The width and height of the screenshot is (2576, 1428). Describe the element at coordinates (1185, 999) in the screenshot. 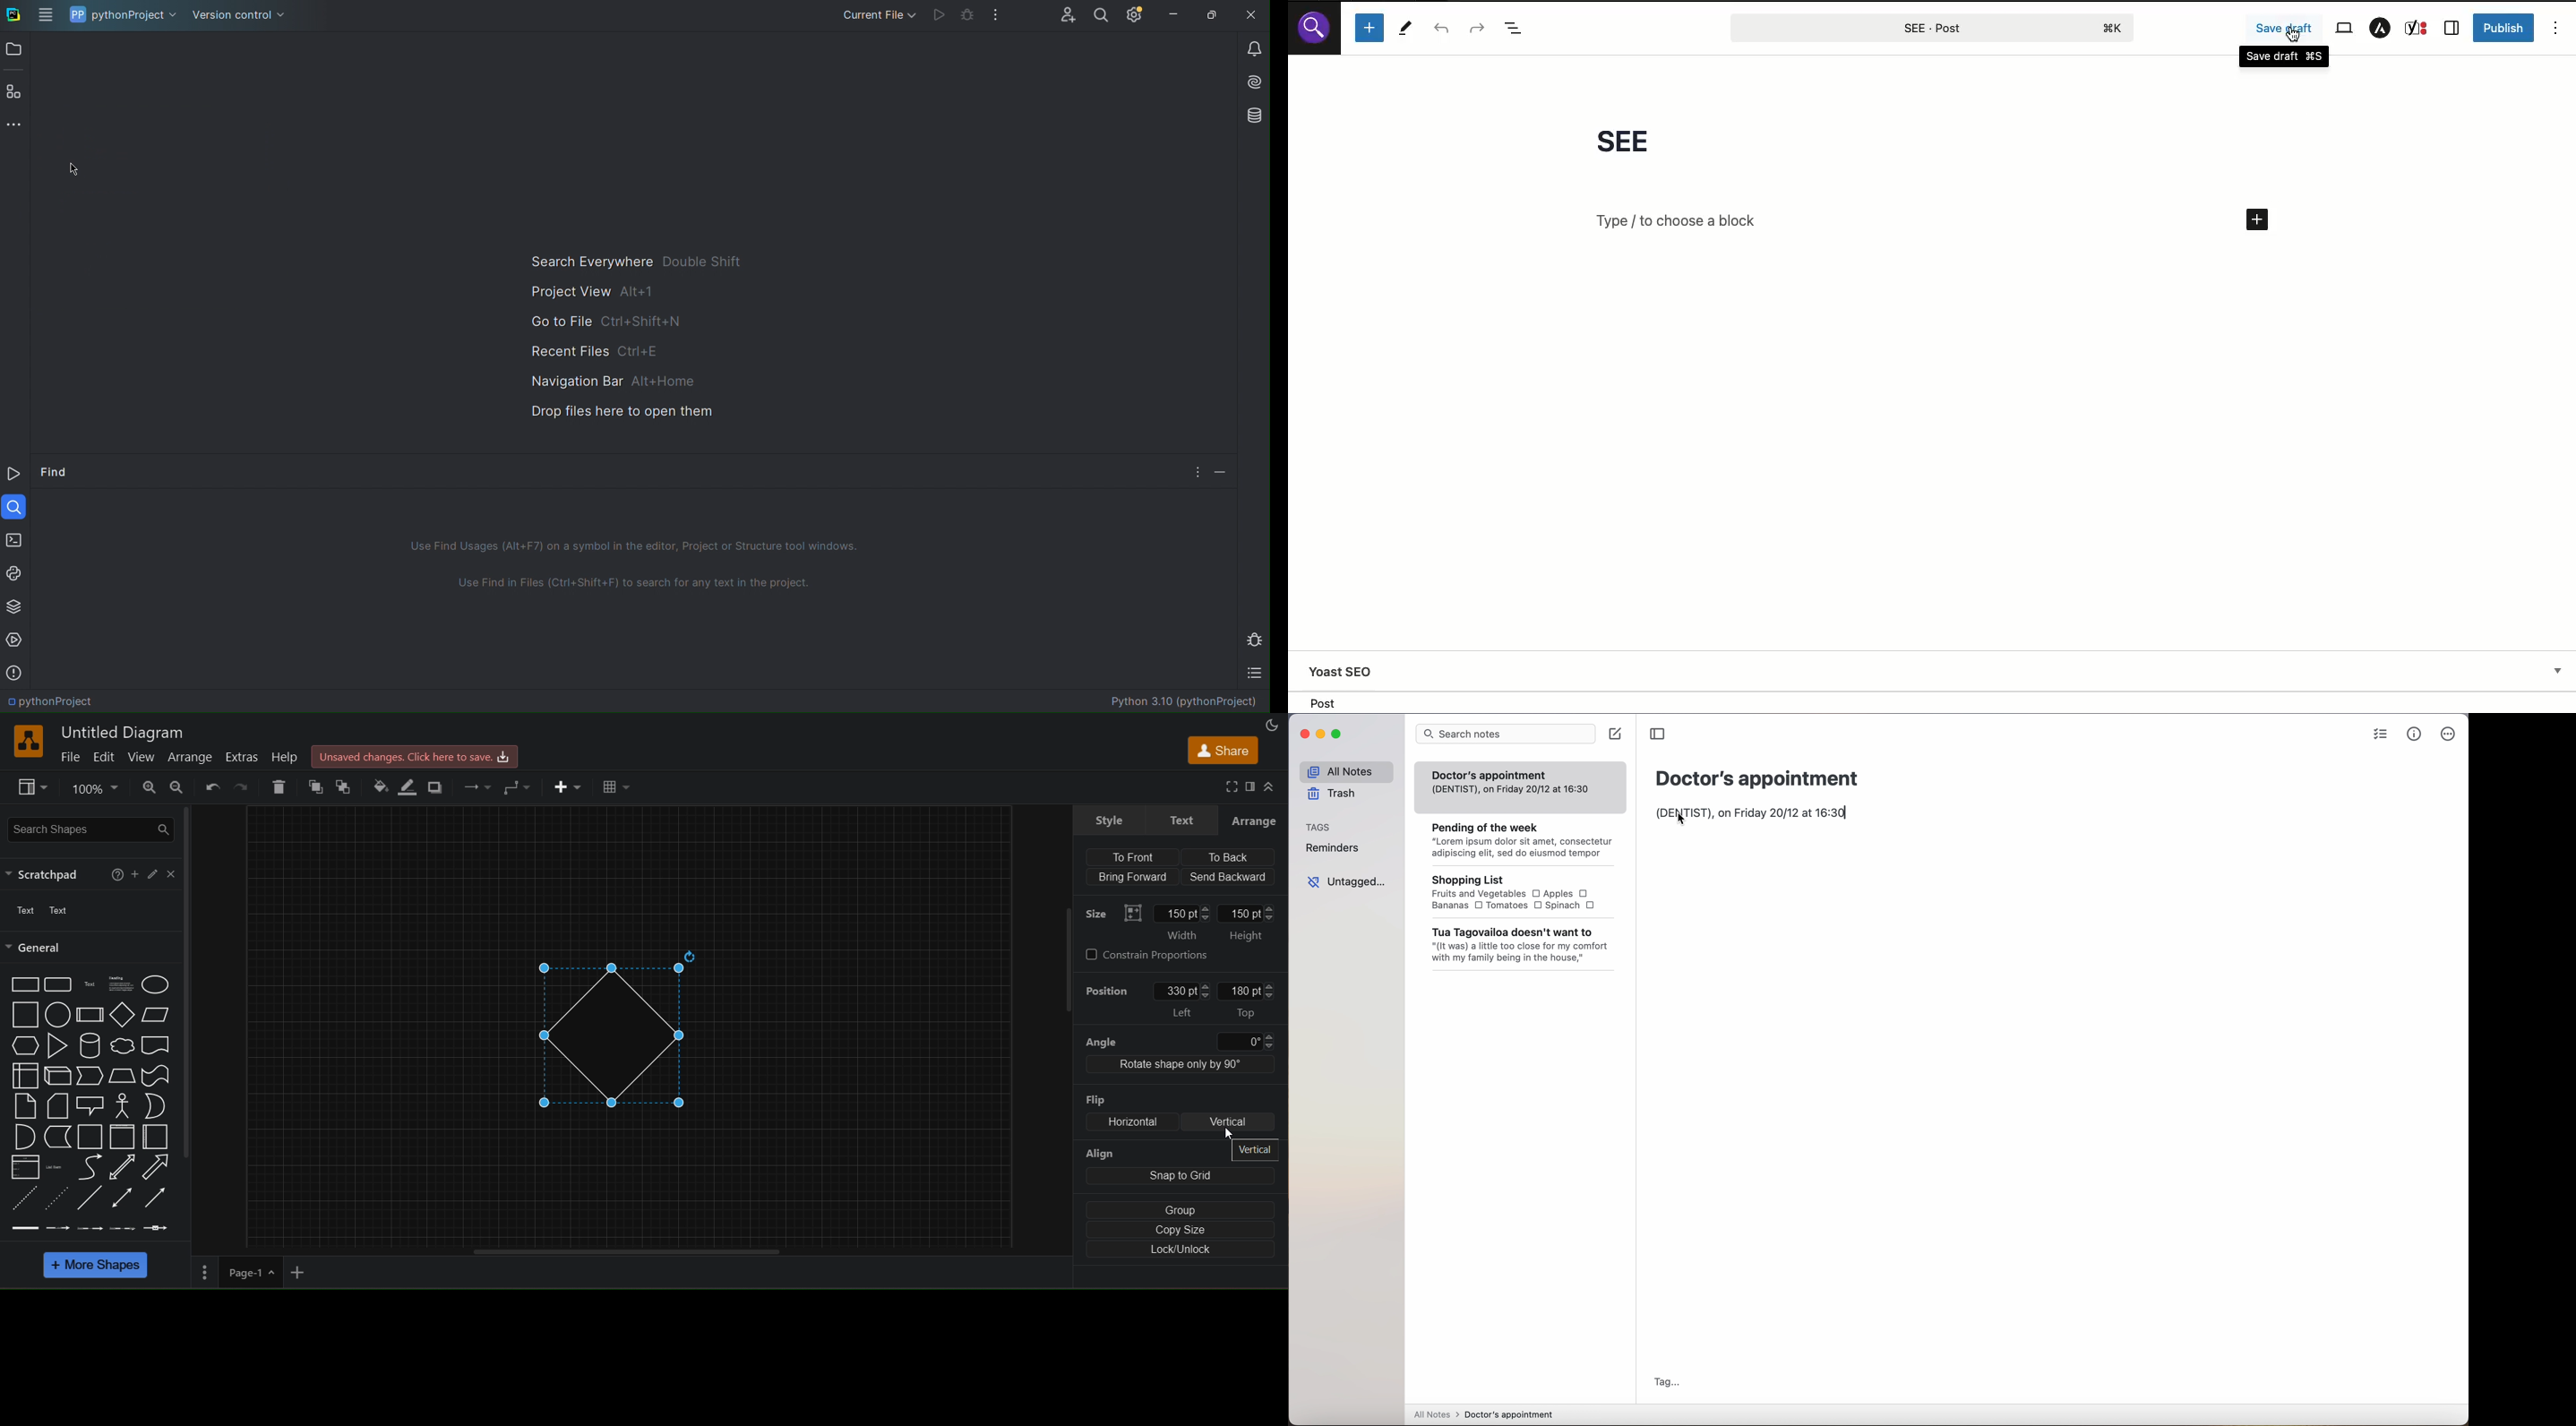

I see `left` at that location.